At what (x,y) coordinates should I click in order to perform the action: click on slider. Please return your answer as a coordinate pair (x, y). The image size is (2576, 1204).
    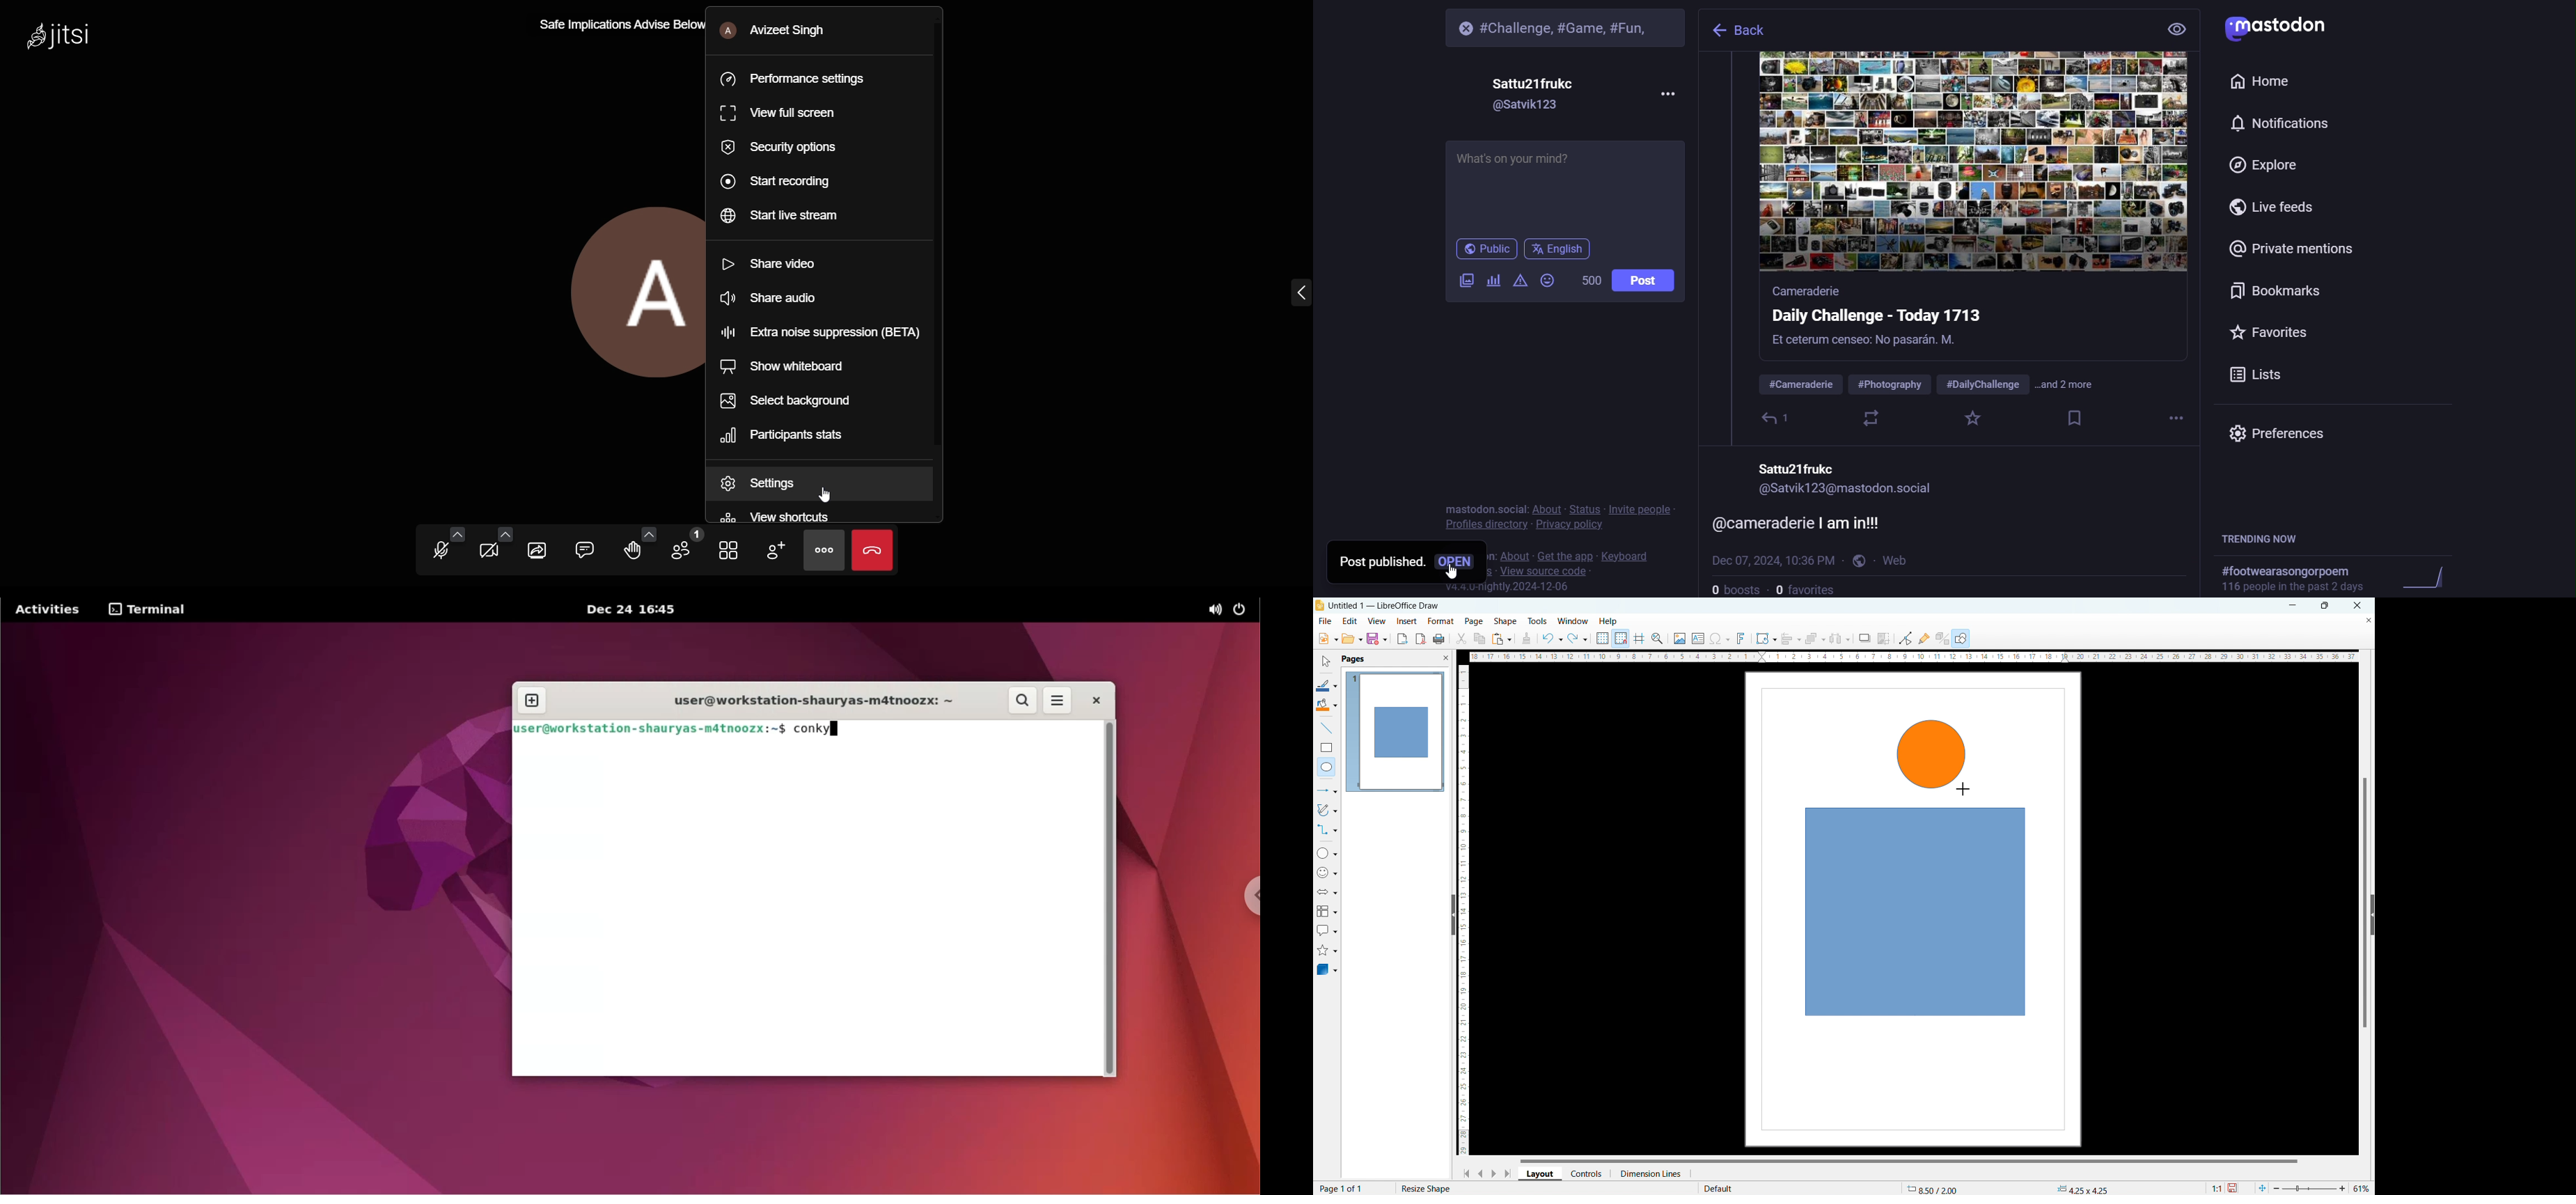
    Looking at the image, I should click on (2309, 1188).